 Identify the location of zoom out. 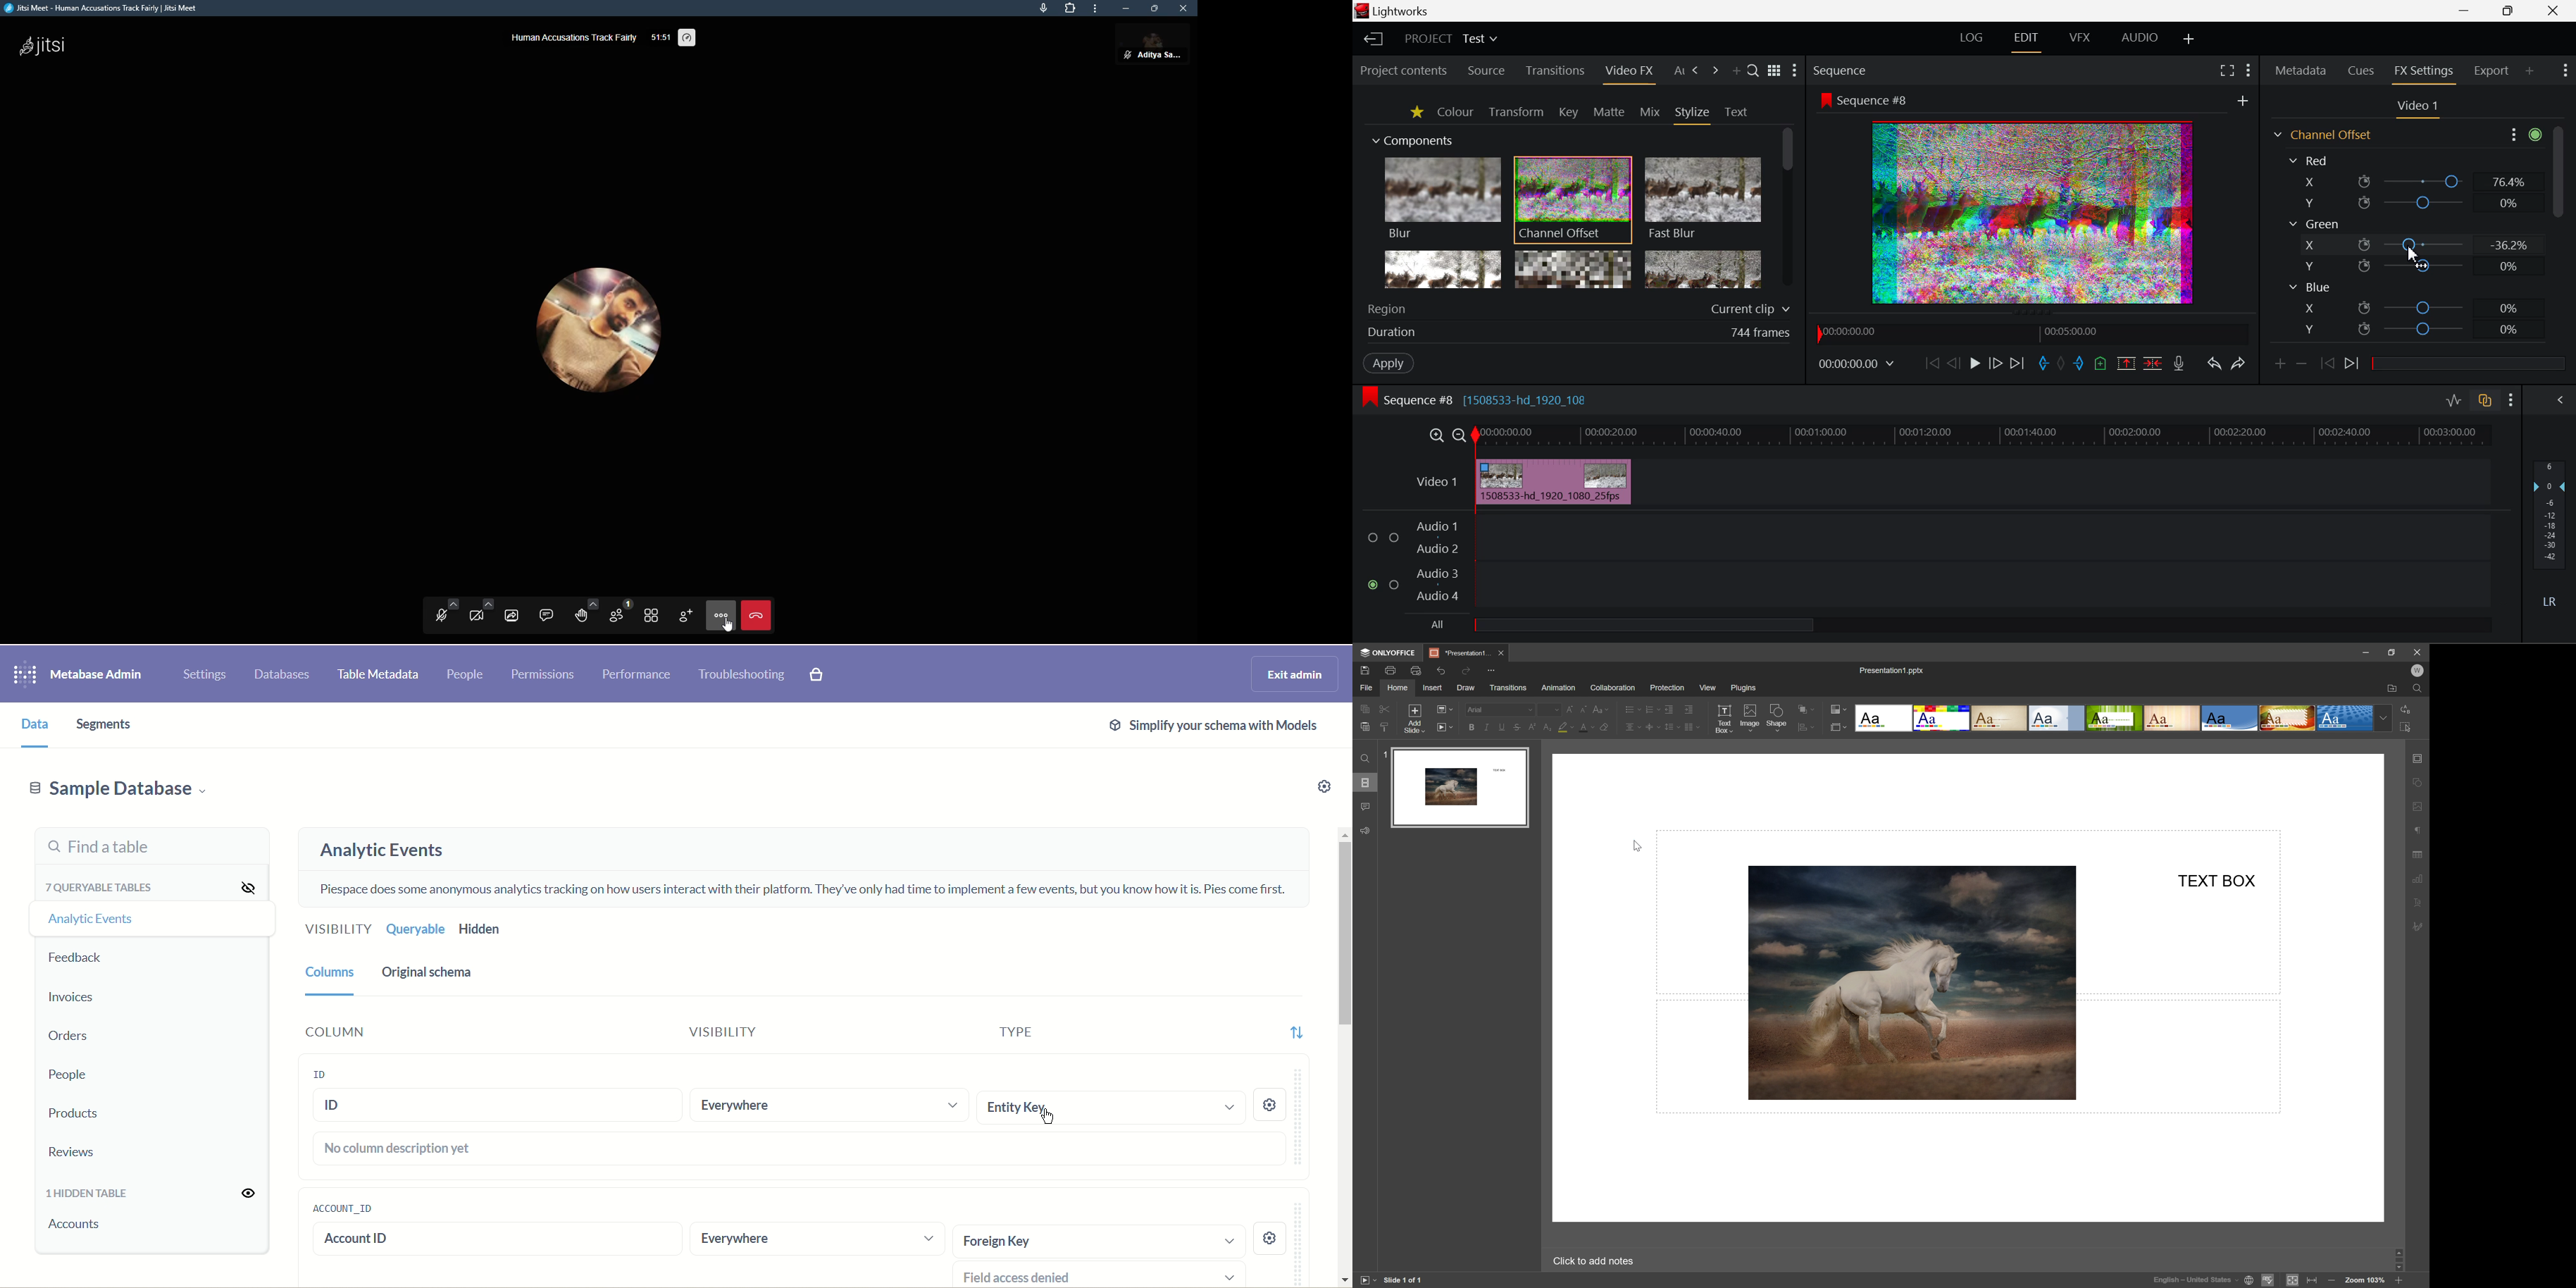
(2330, 1281).